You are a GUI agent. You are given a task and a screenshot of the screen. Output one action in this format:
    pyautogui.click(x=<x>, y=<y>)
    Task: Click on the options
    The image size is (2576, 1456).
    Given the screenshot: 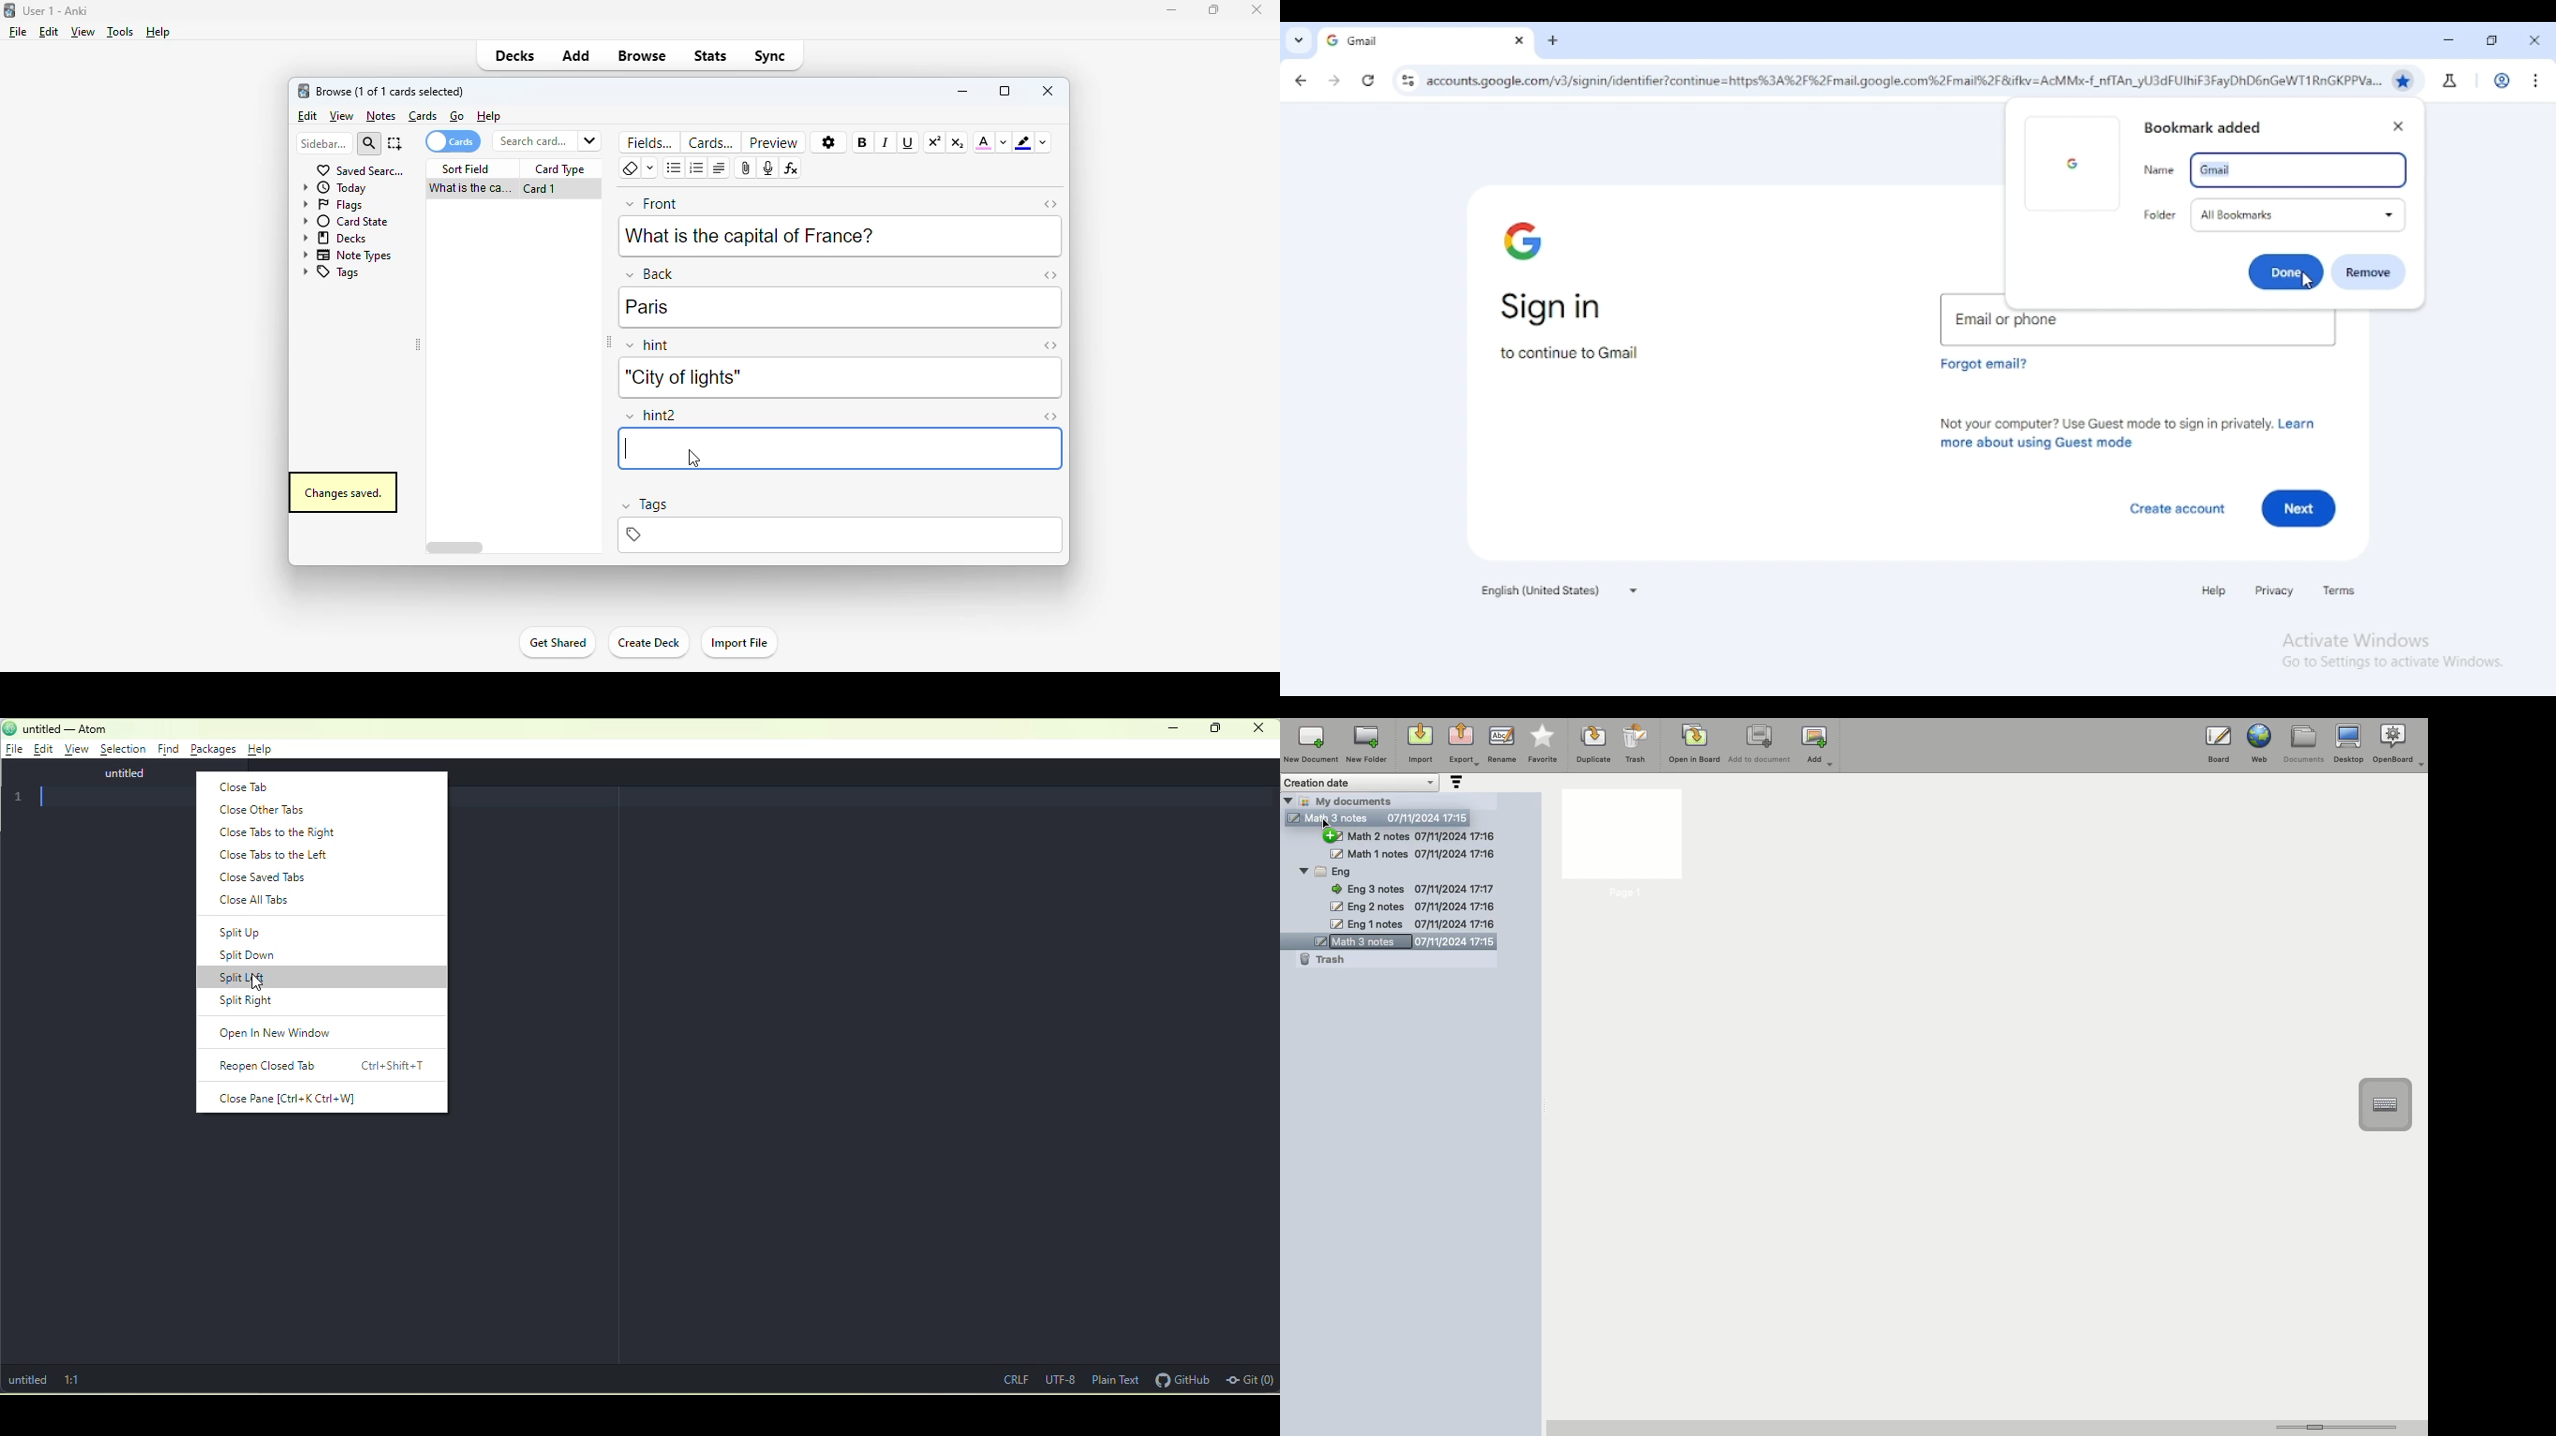 What is the action you would take?
    pyautogui.click(x=829, y=143)
    